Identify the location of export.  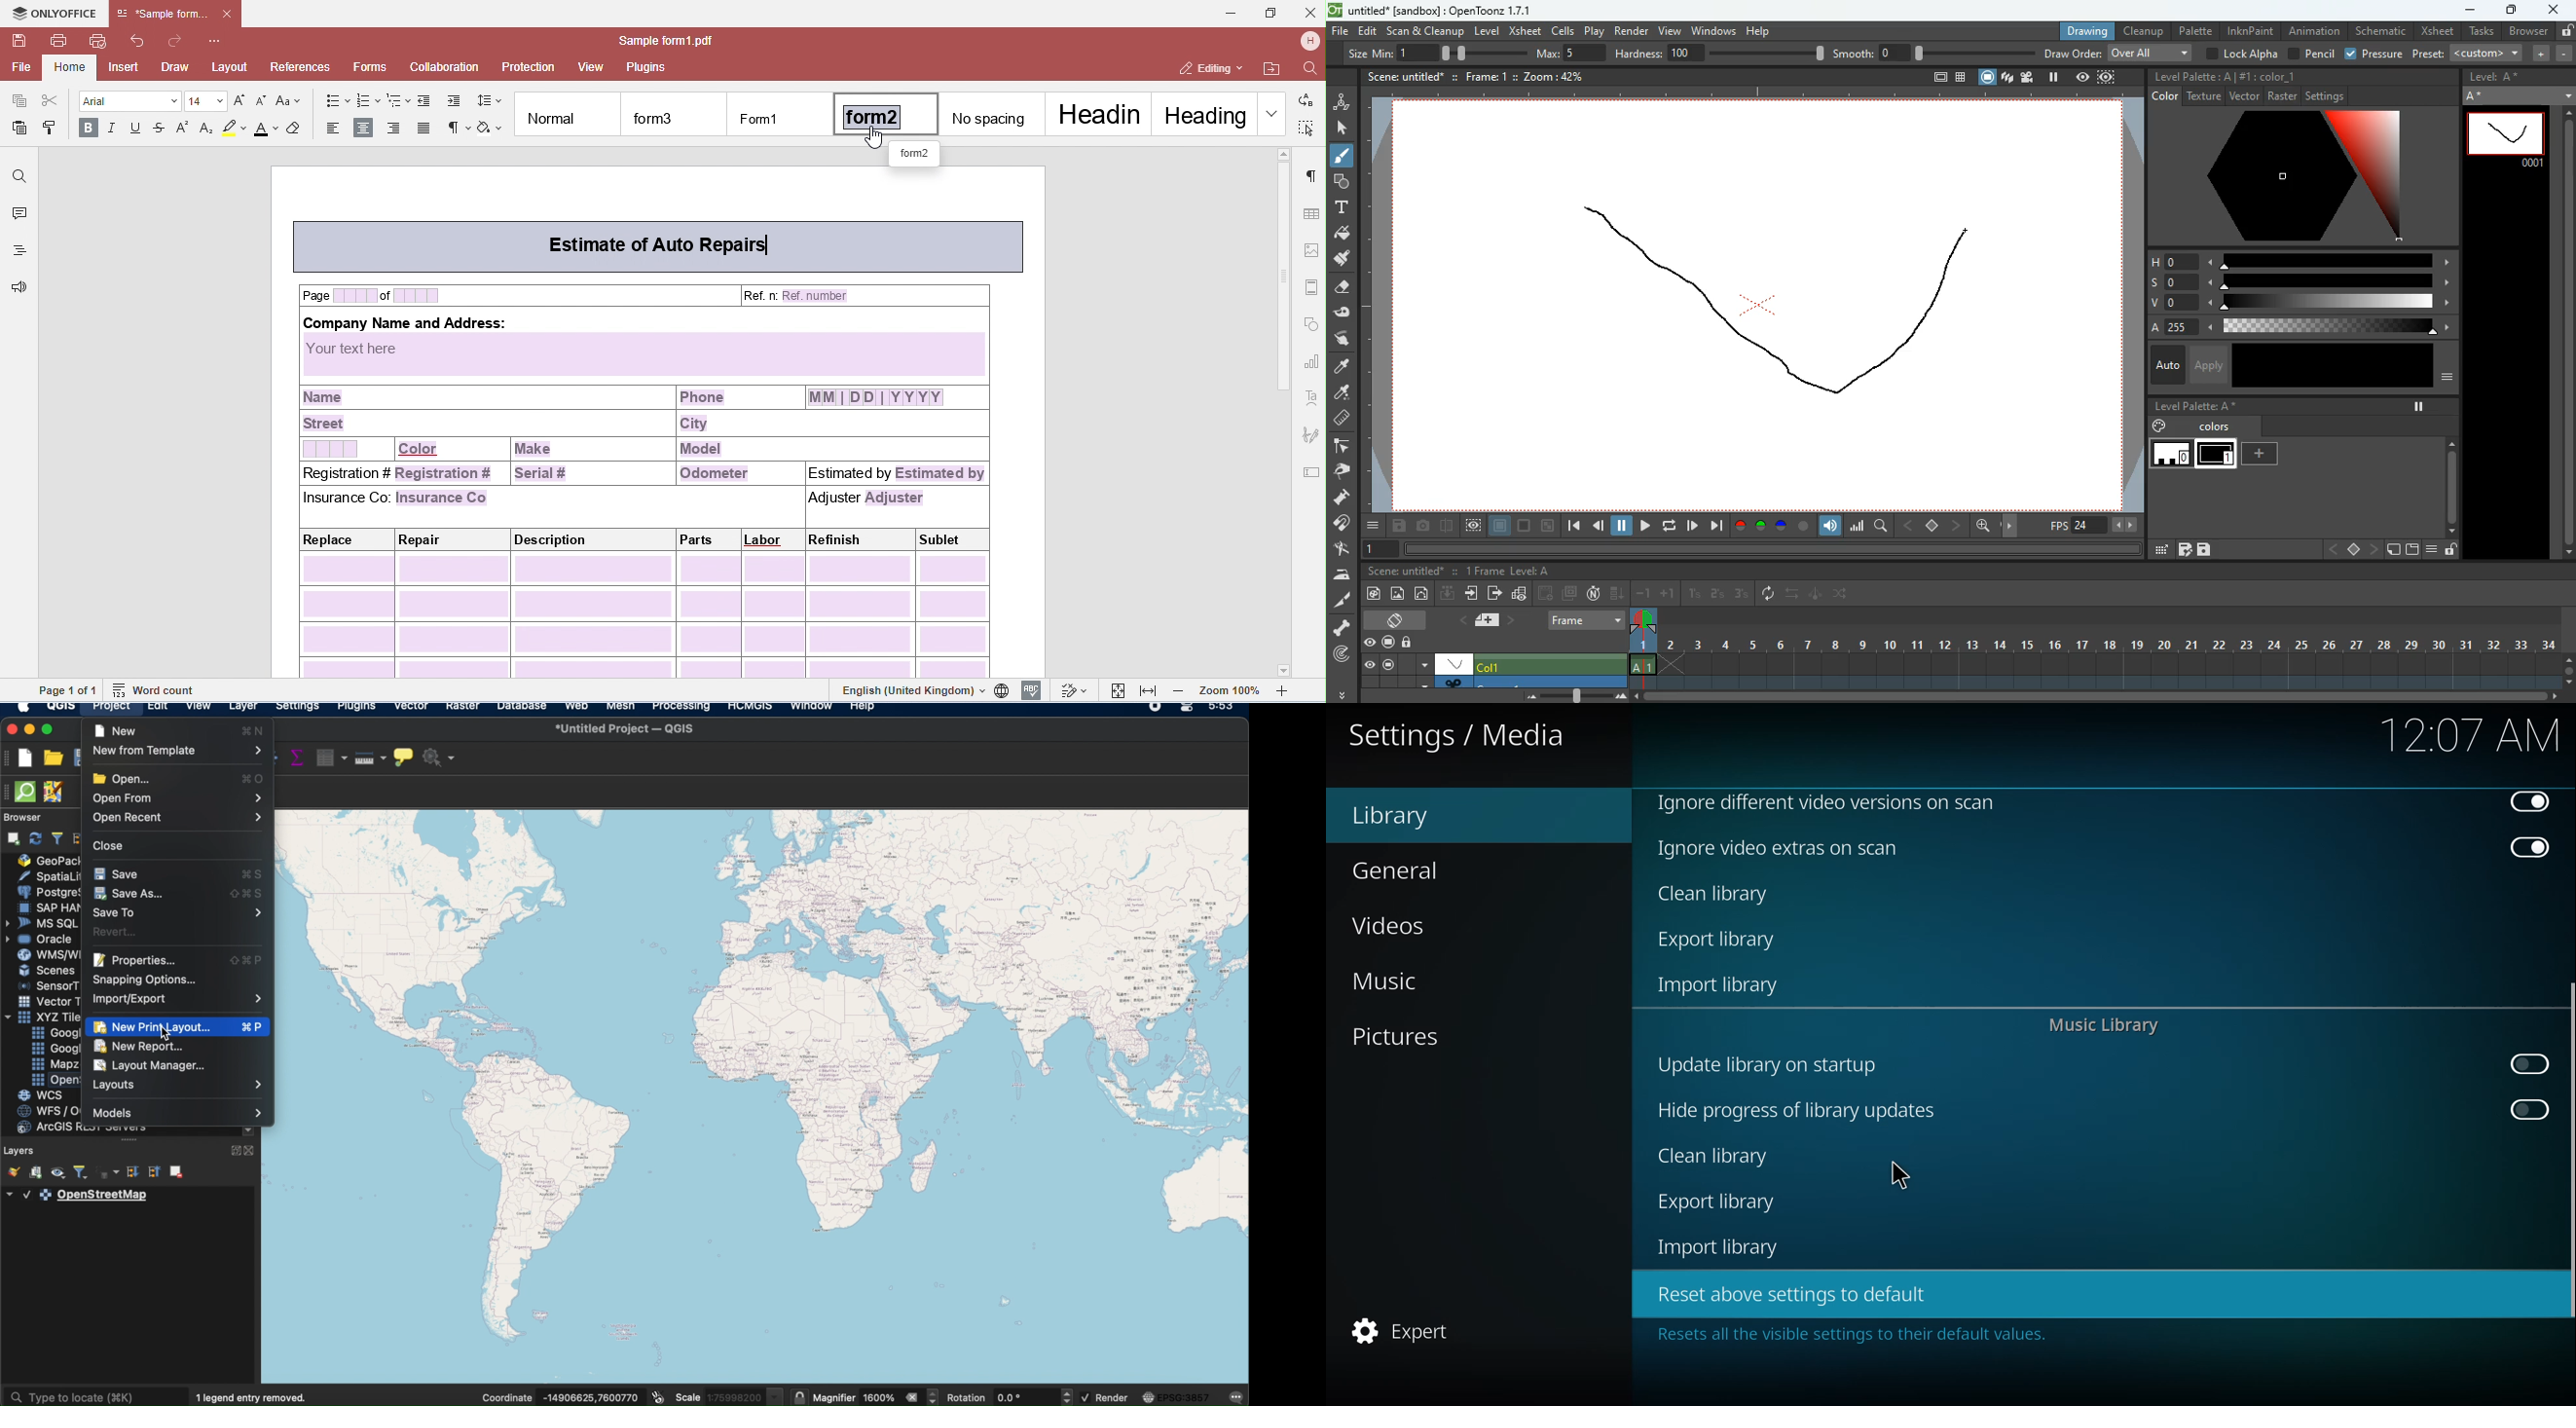
(1720, 941).